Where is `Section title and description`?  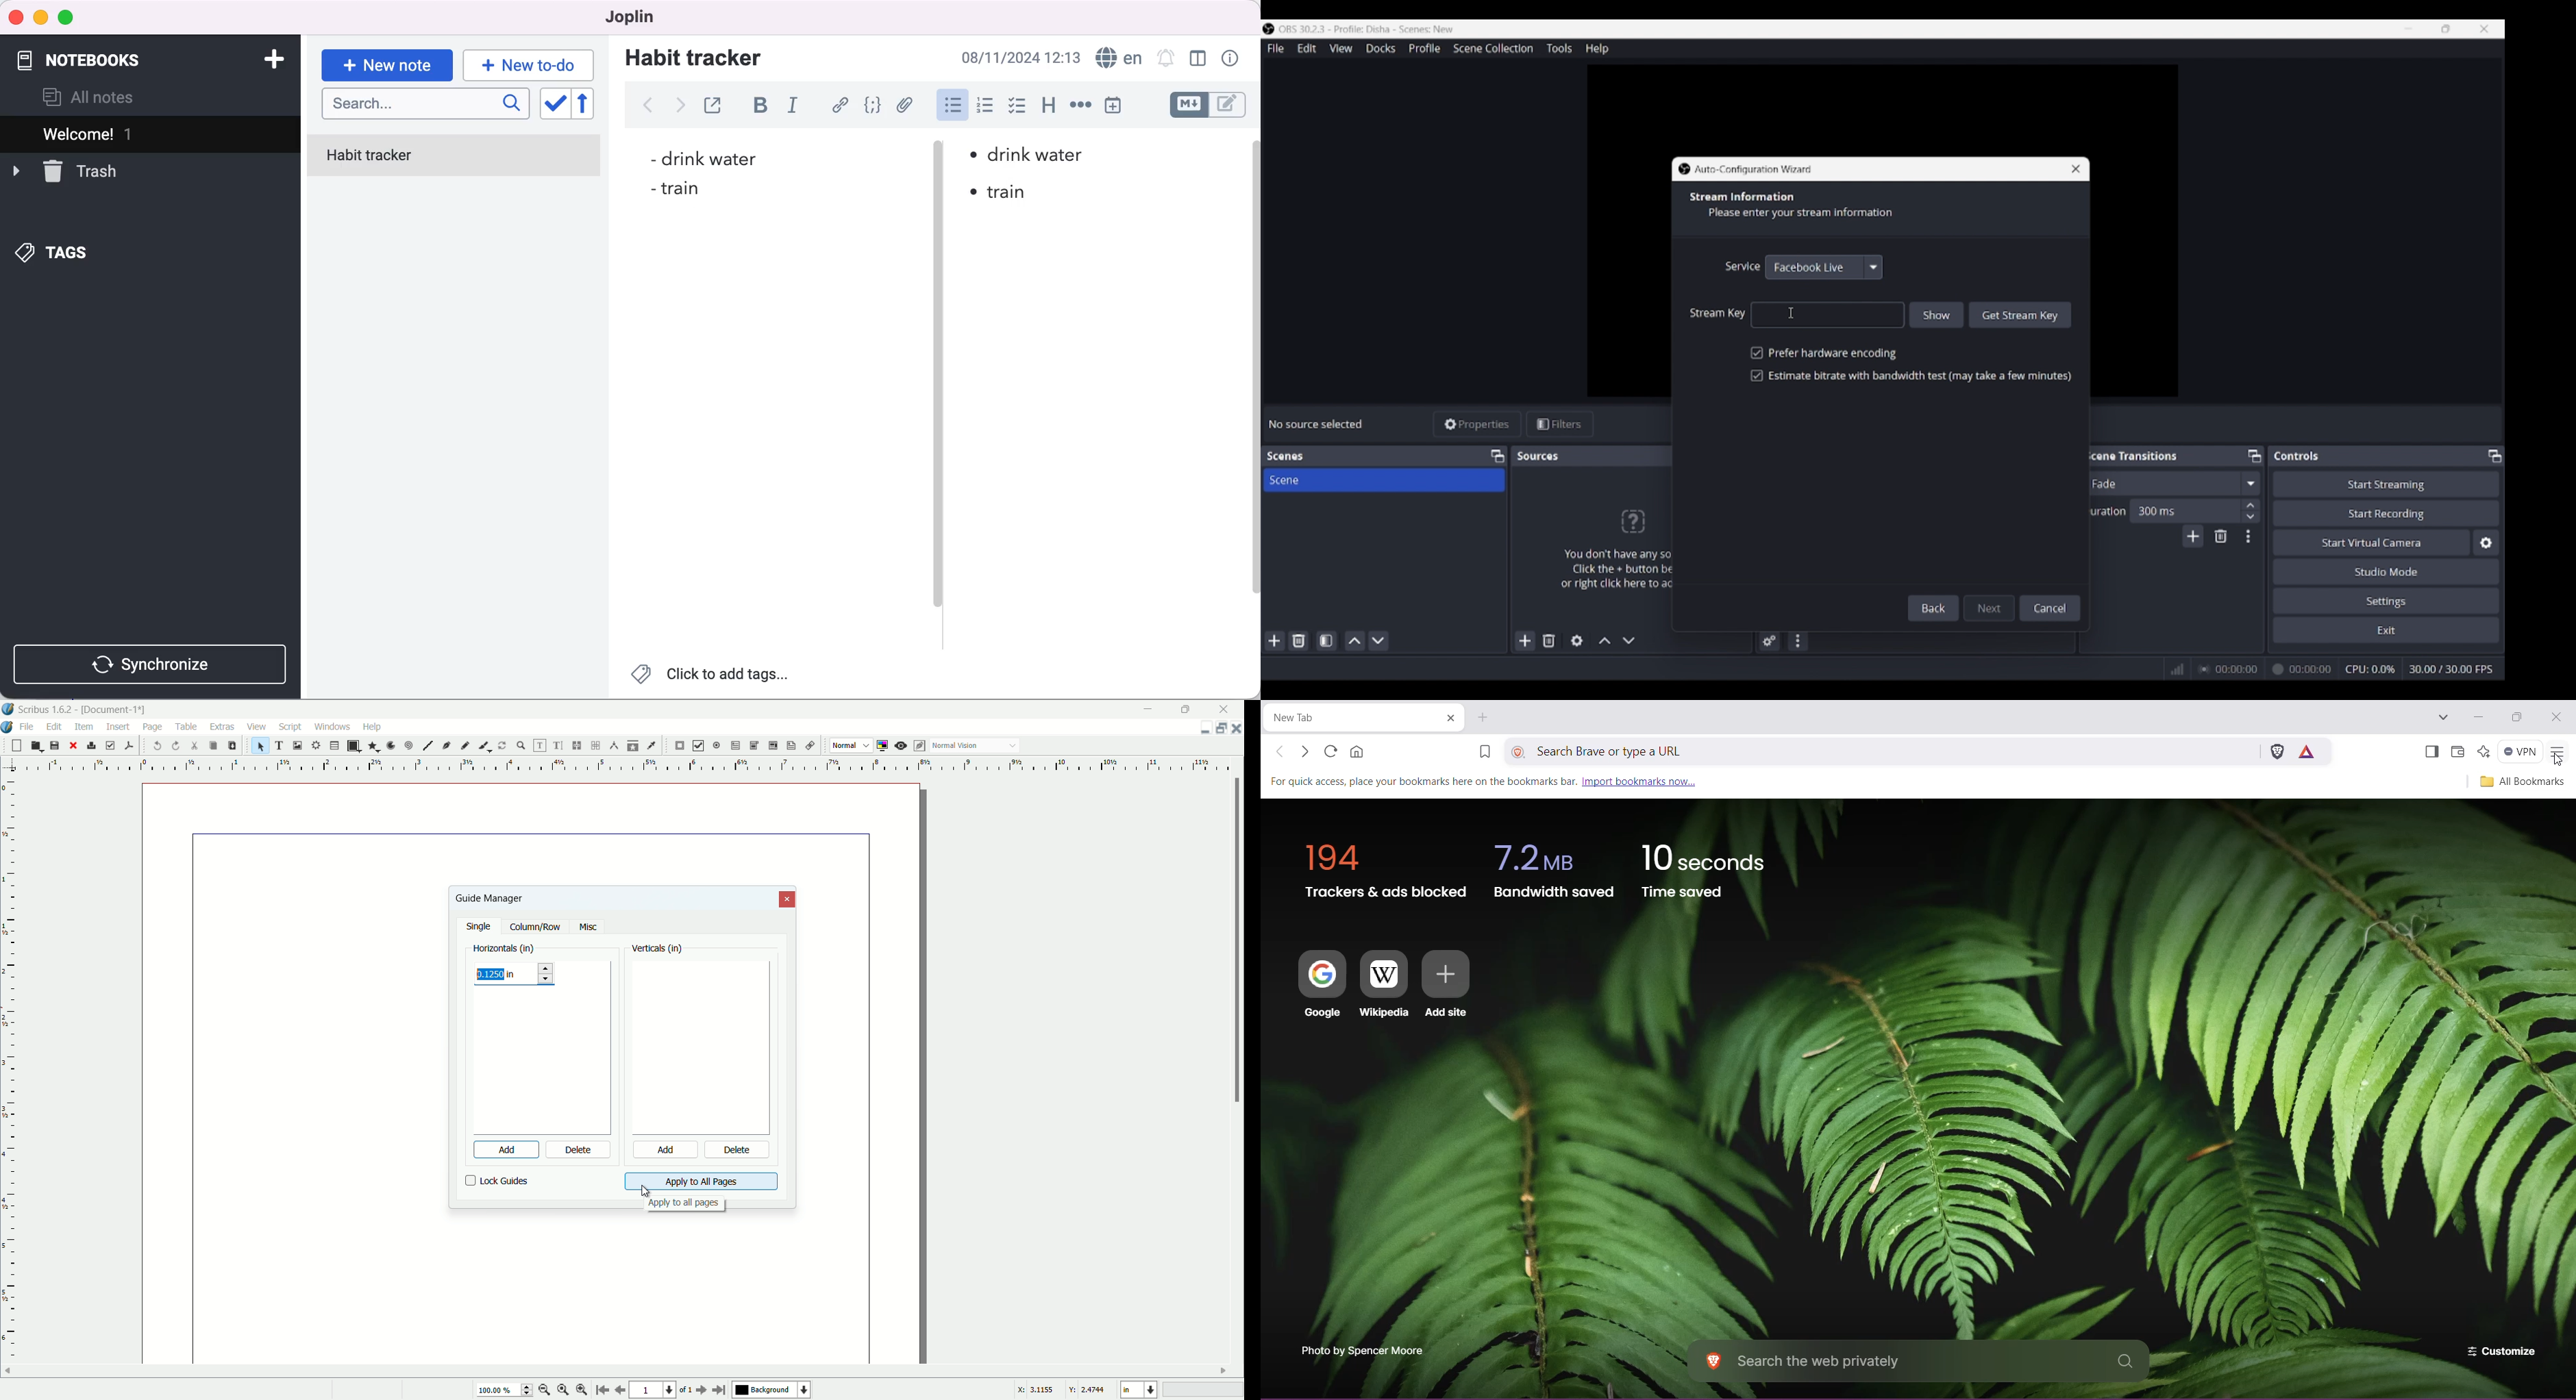 Section title and description is located at coordinates (1797, 206).